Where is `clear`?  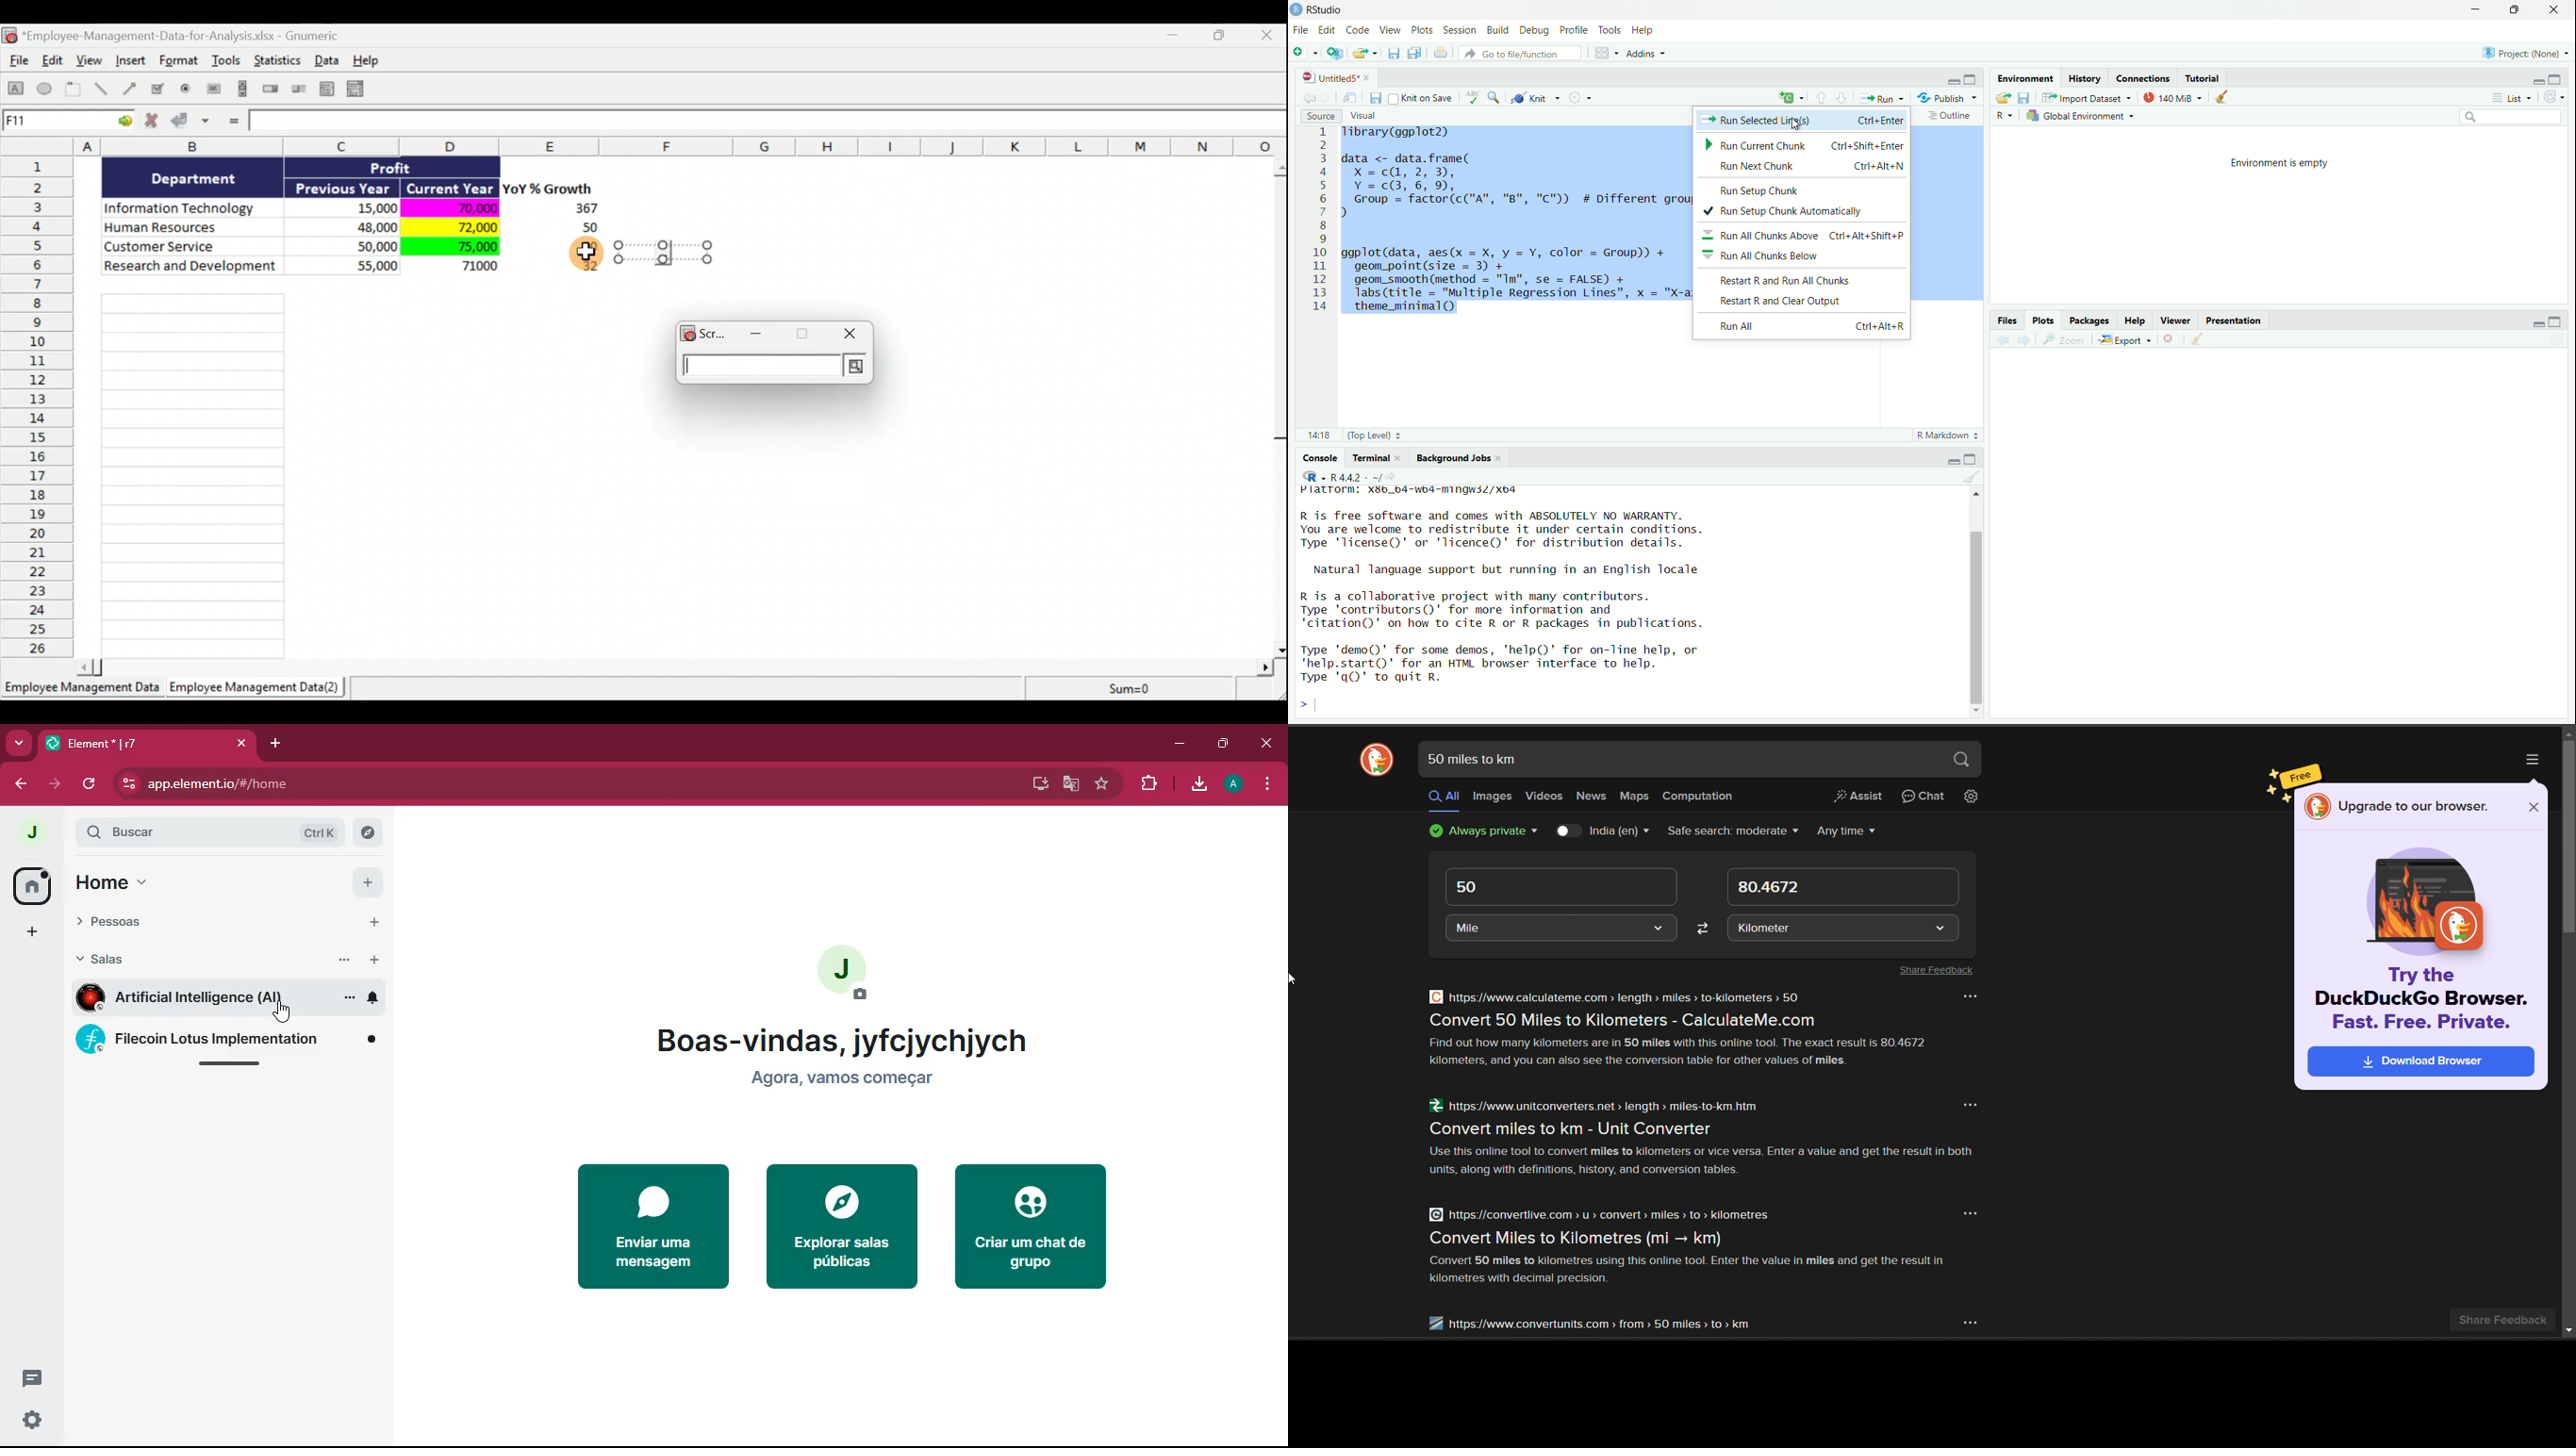 clear is located at coordinates (2223, 99).